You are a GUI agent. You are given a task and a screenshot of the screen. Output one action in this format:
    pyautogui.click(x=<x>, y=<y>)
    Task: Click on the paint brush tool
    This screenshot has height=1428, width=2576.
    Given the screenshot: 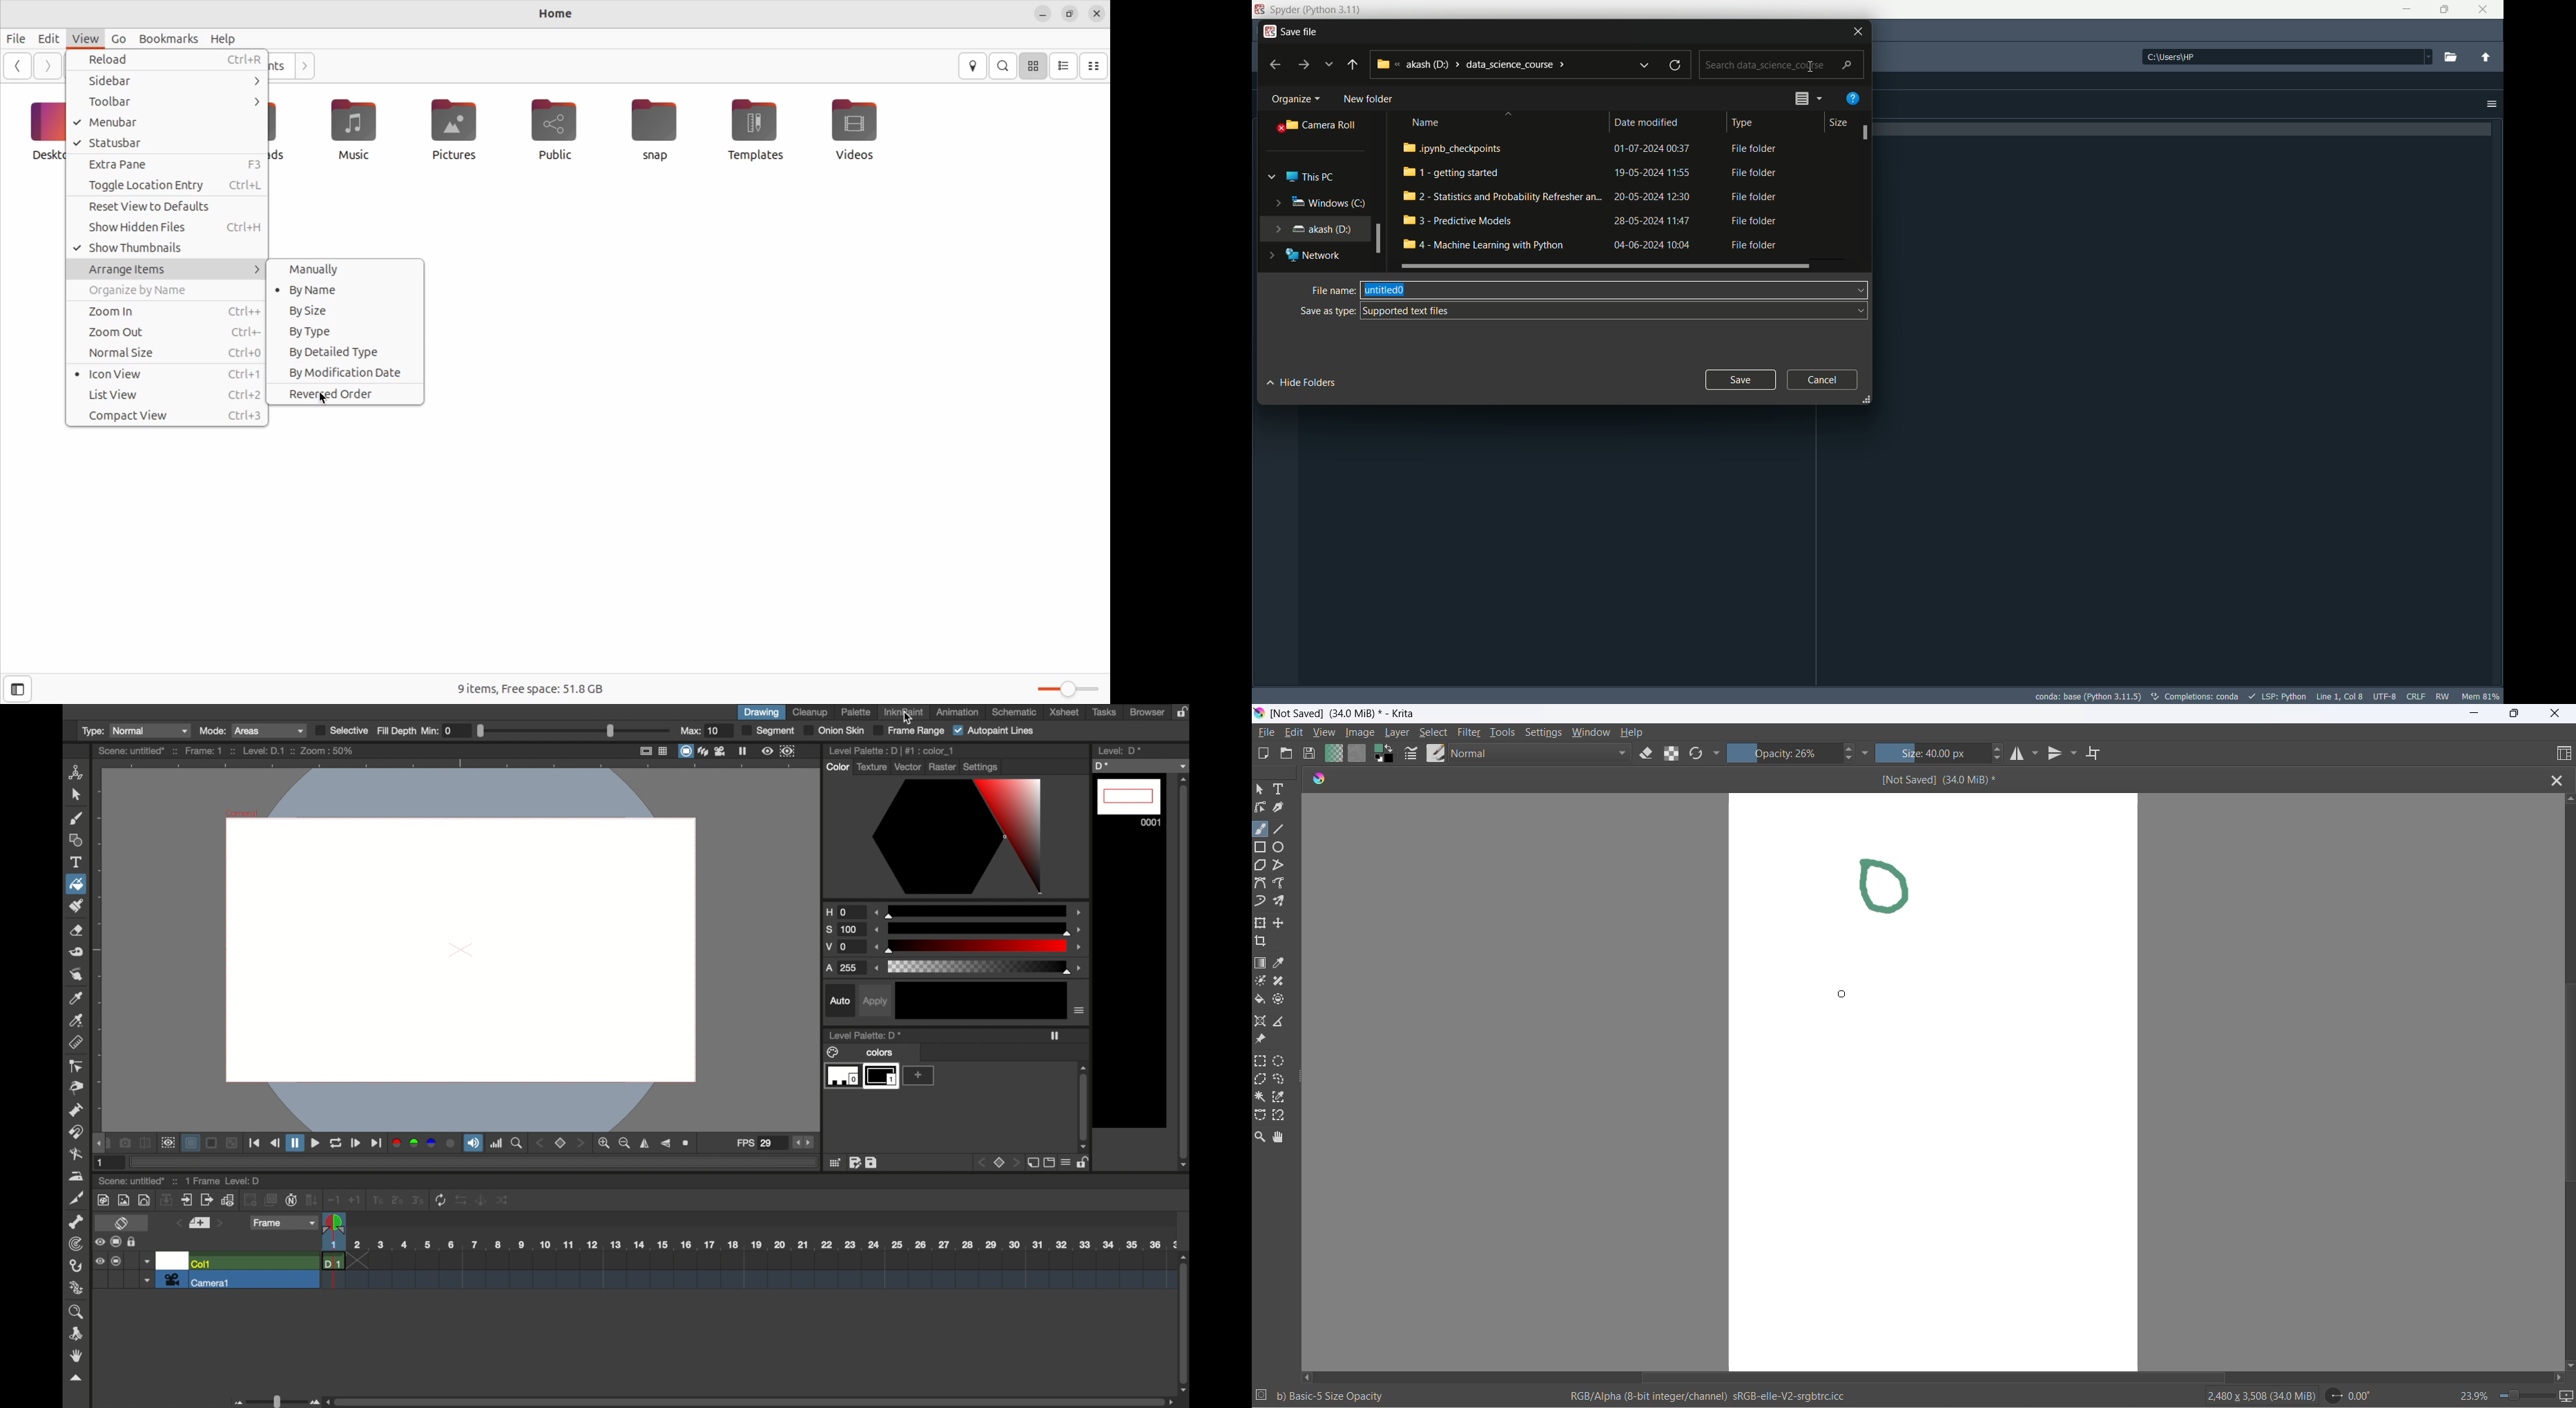 What is the action you would take?
    pyautogui.click(x=75, y=818)
    